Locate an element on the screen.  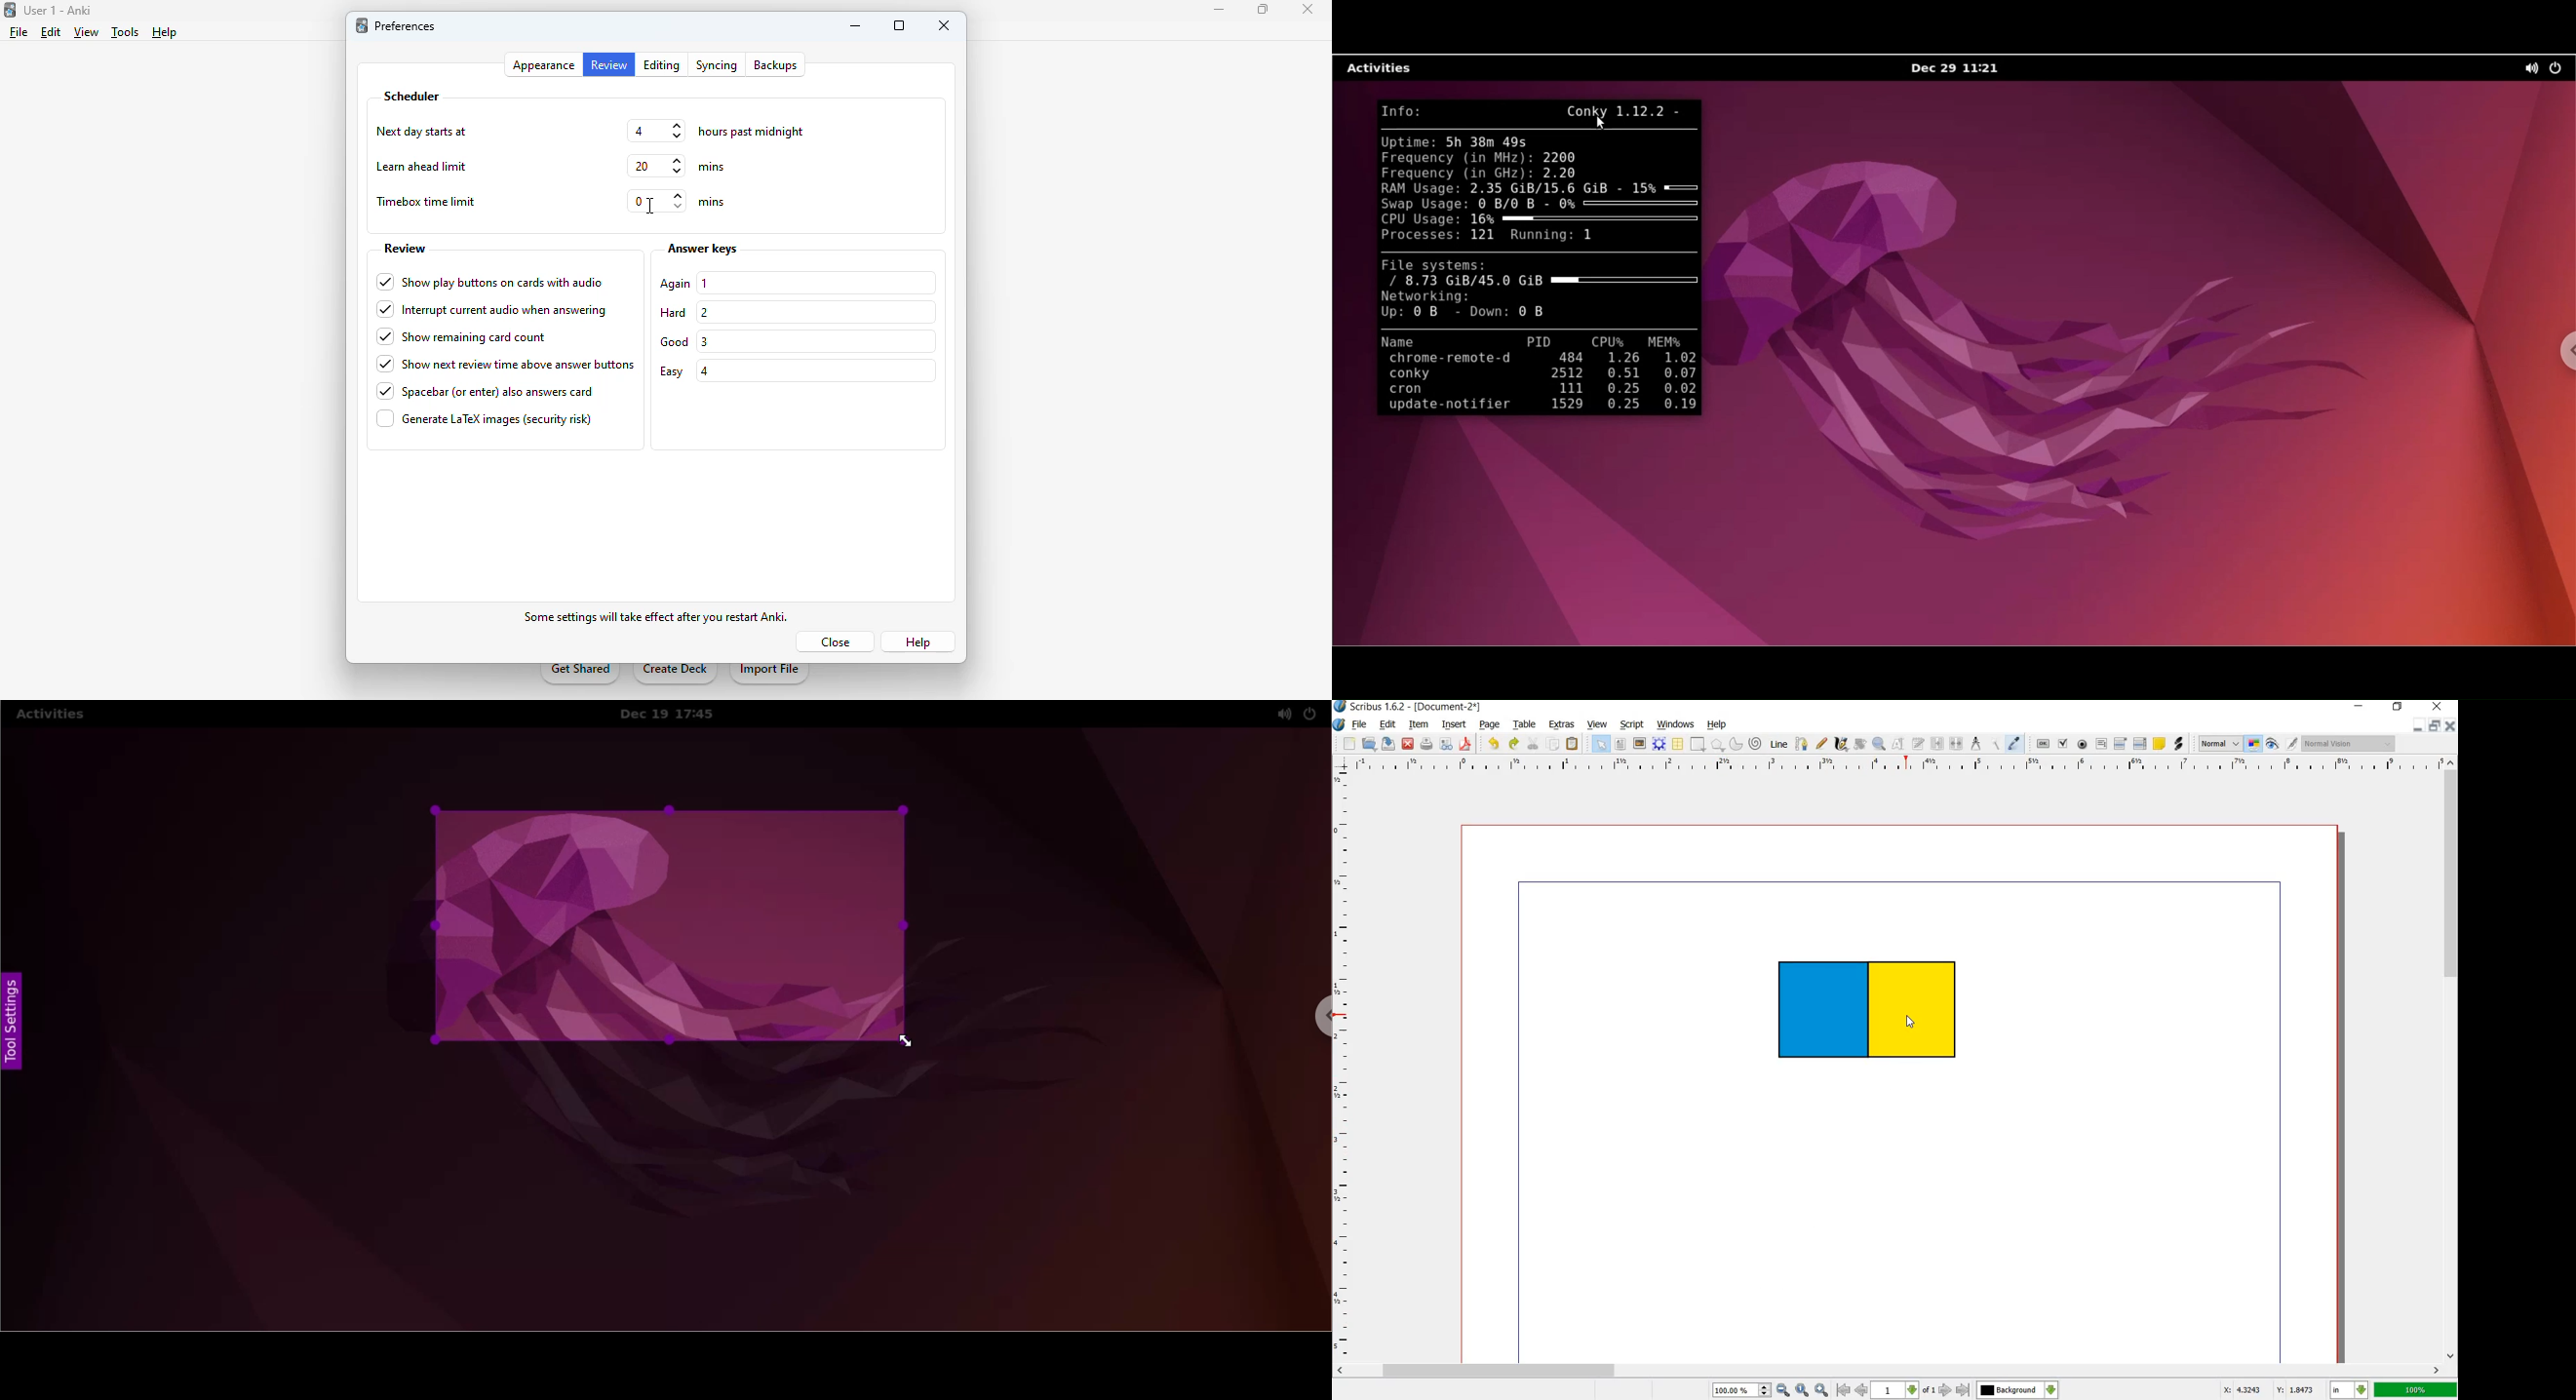
new is located at coordinates (1349, 744).